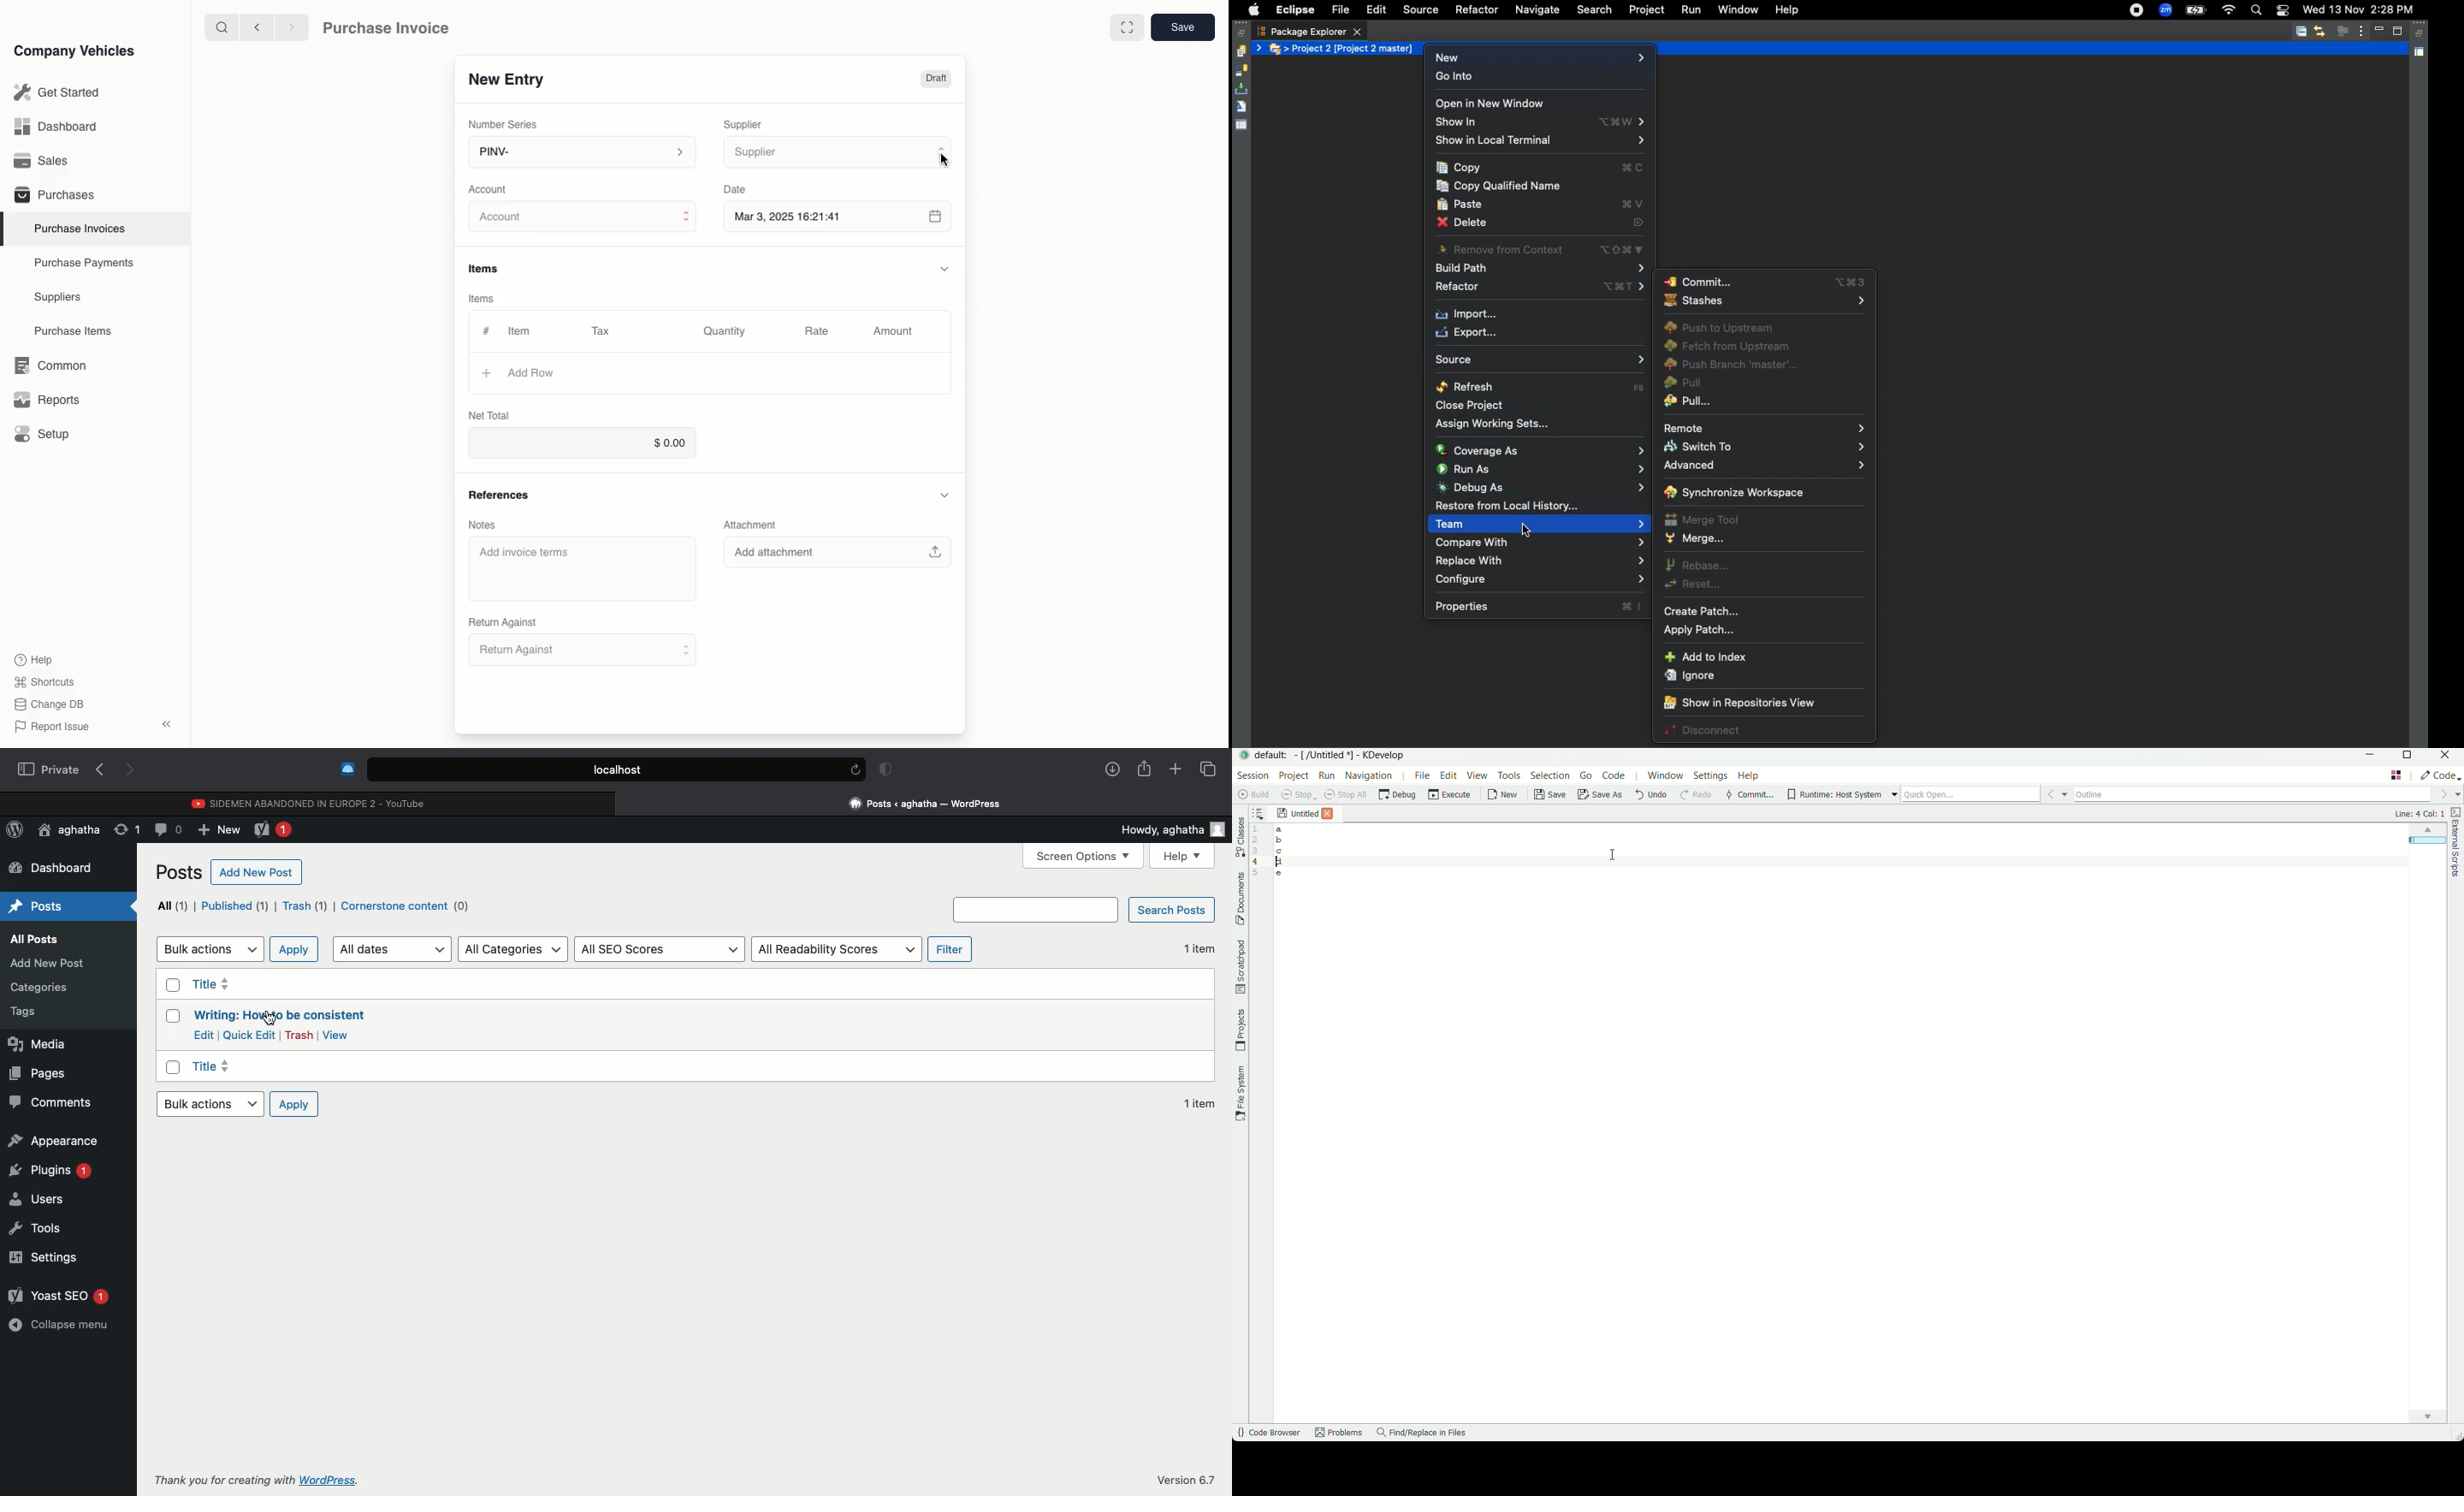 The image size is (2464, 1512). Describe the element at coordinates (53, 1226) in the screenshot. I see `tools` at that location.